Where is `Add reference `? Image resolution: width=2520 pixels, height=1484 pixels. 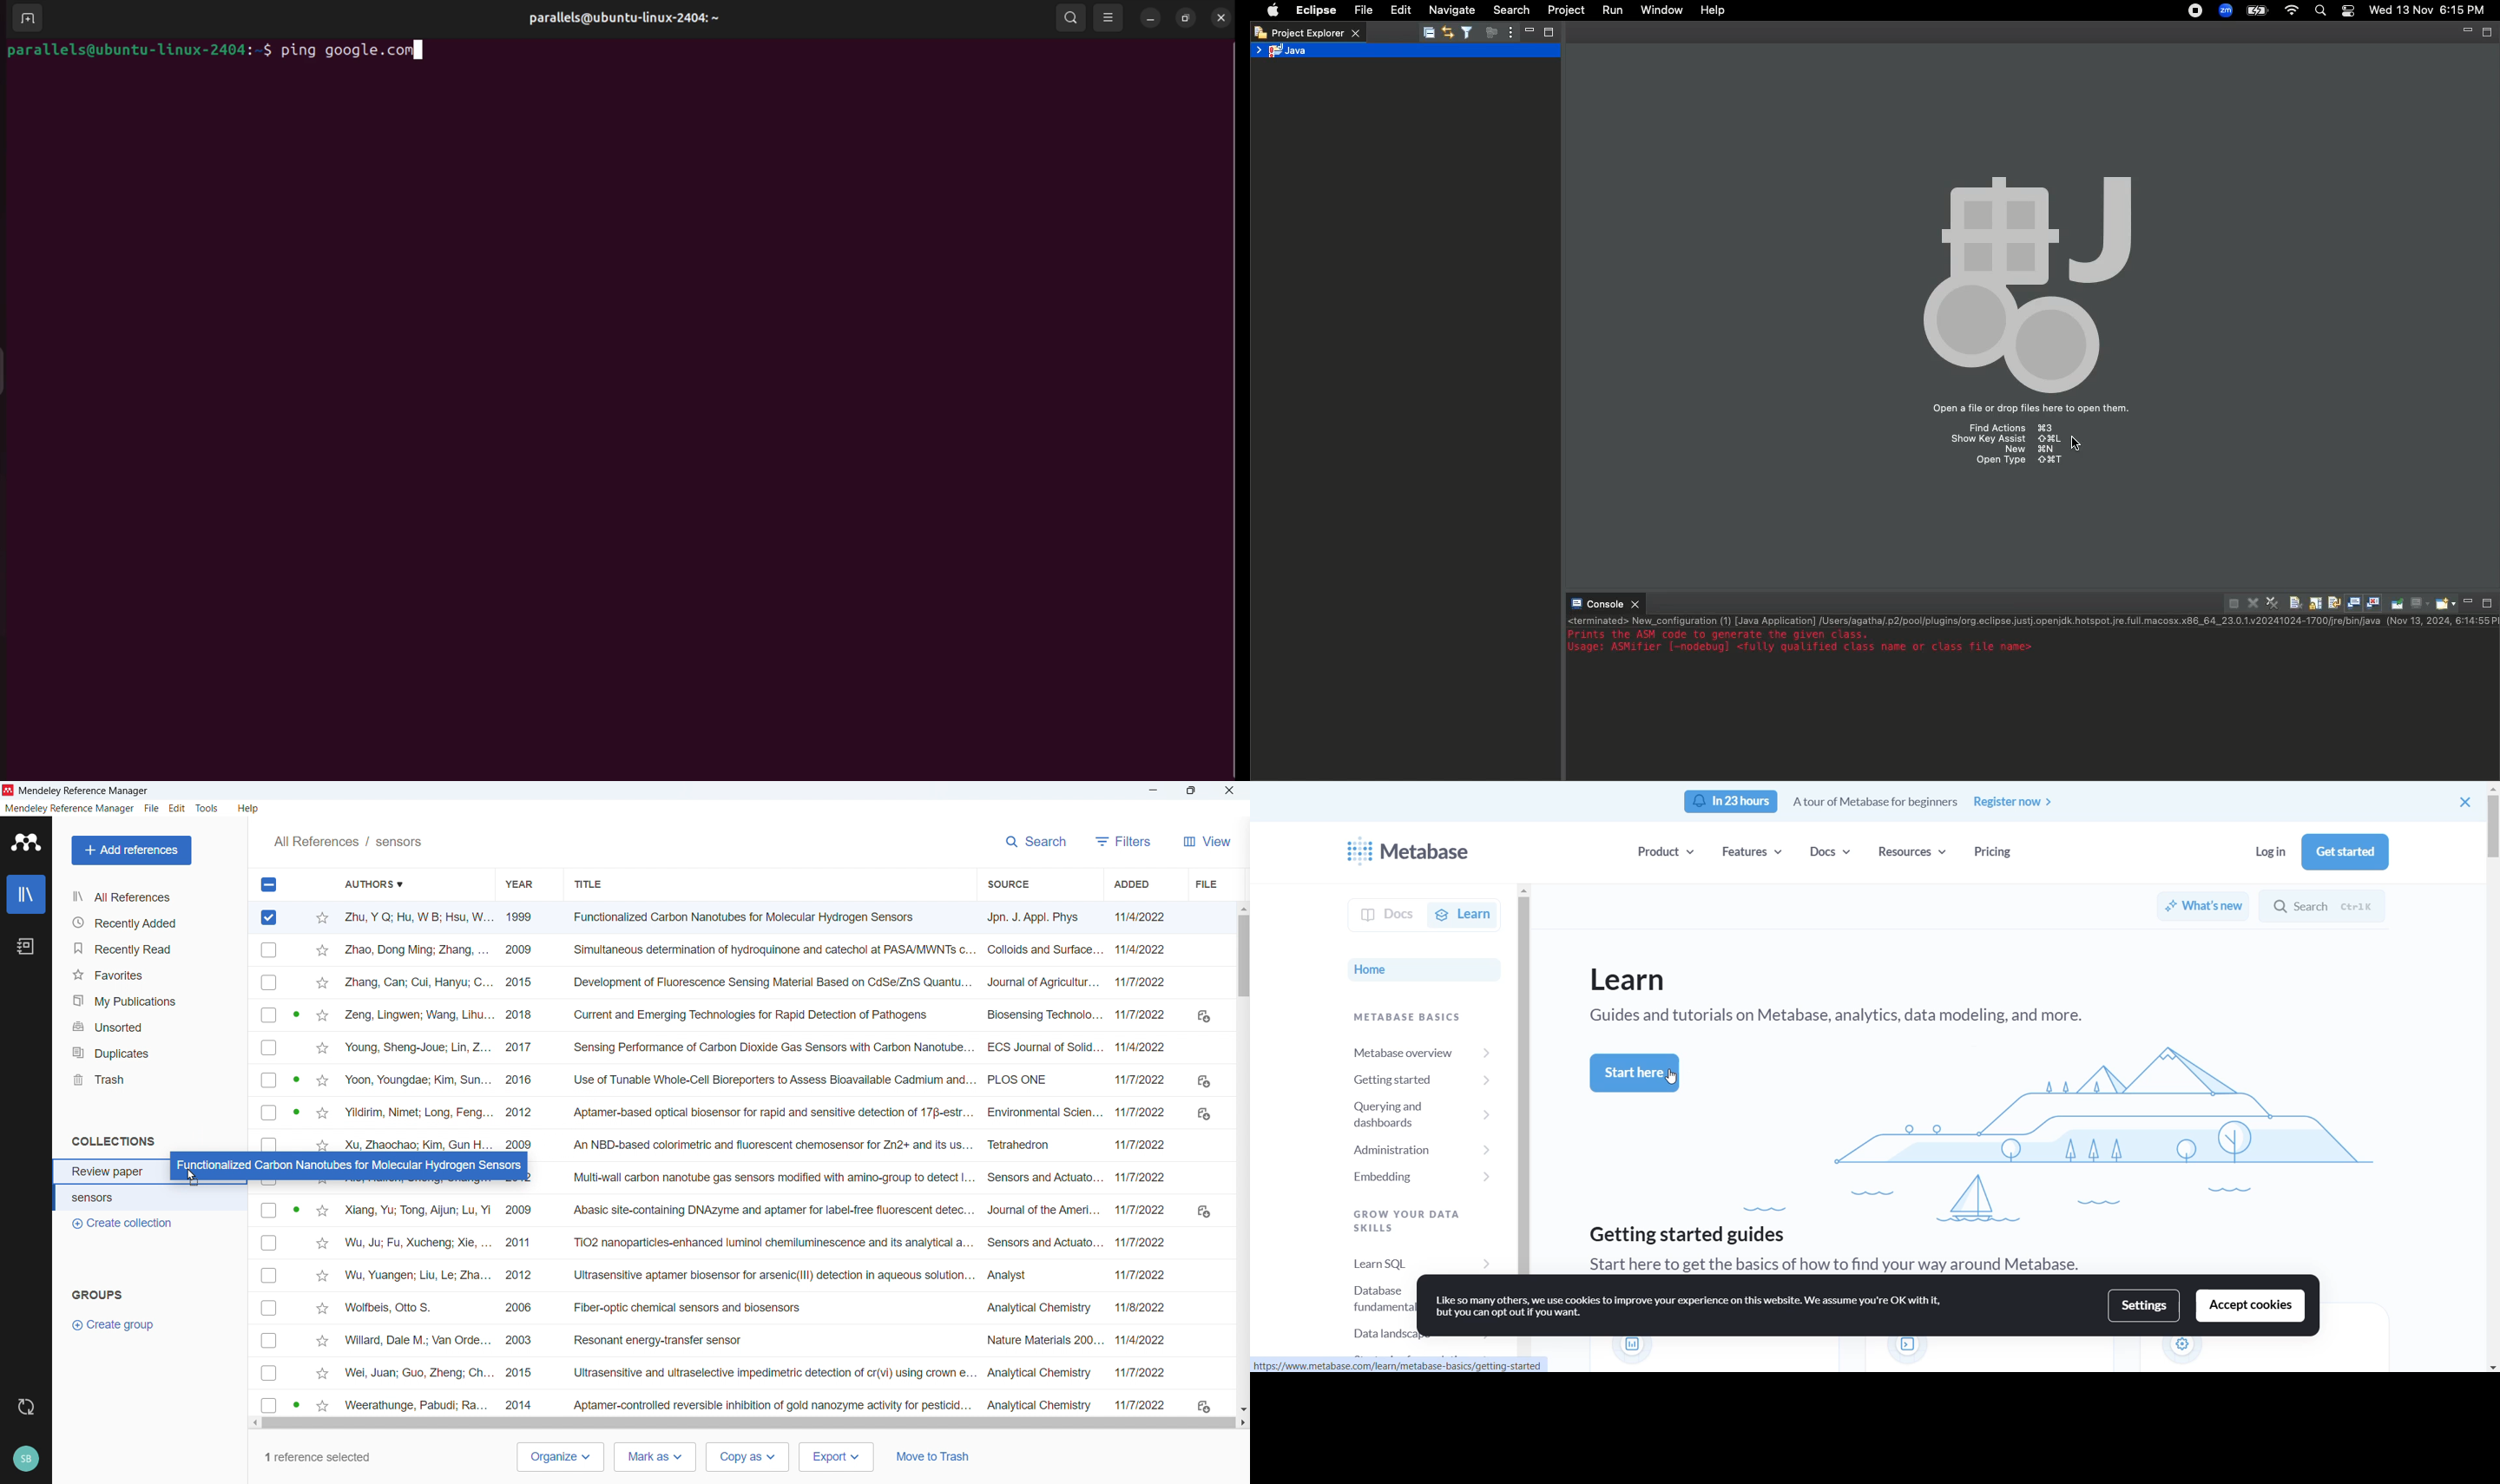
Add reference  is located at coordinates (132, 851).